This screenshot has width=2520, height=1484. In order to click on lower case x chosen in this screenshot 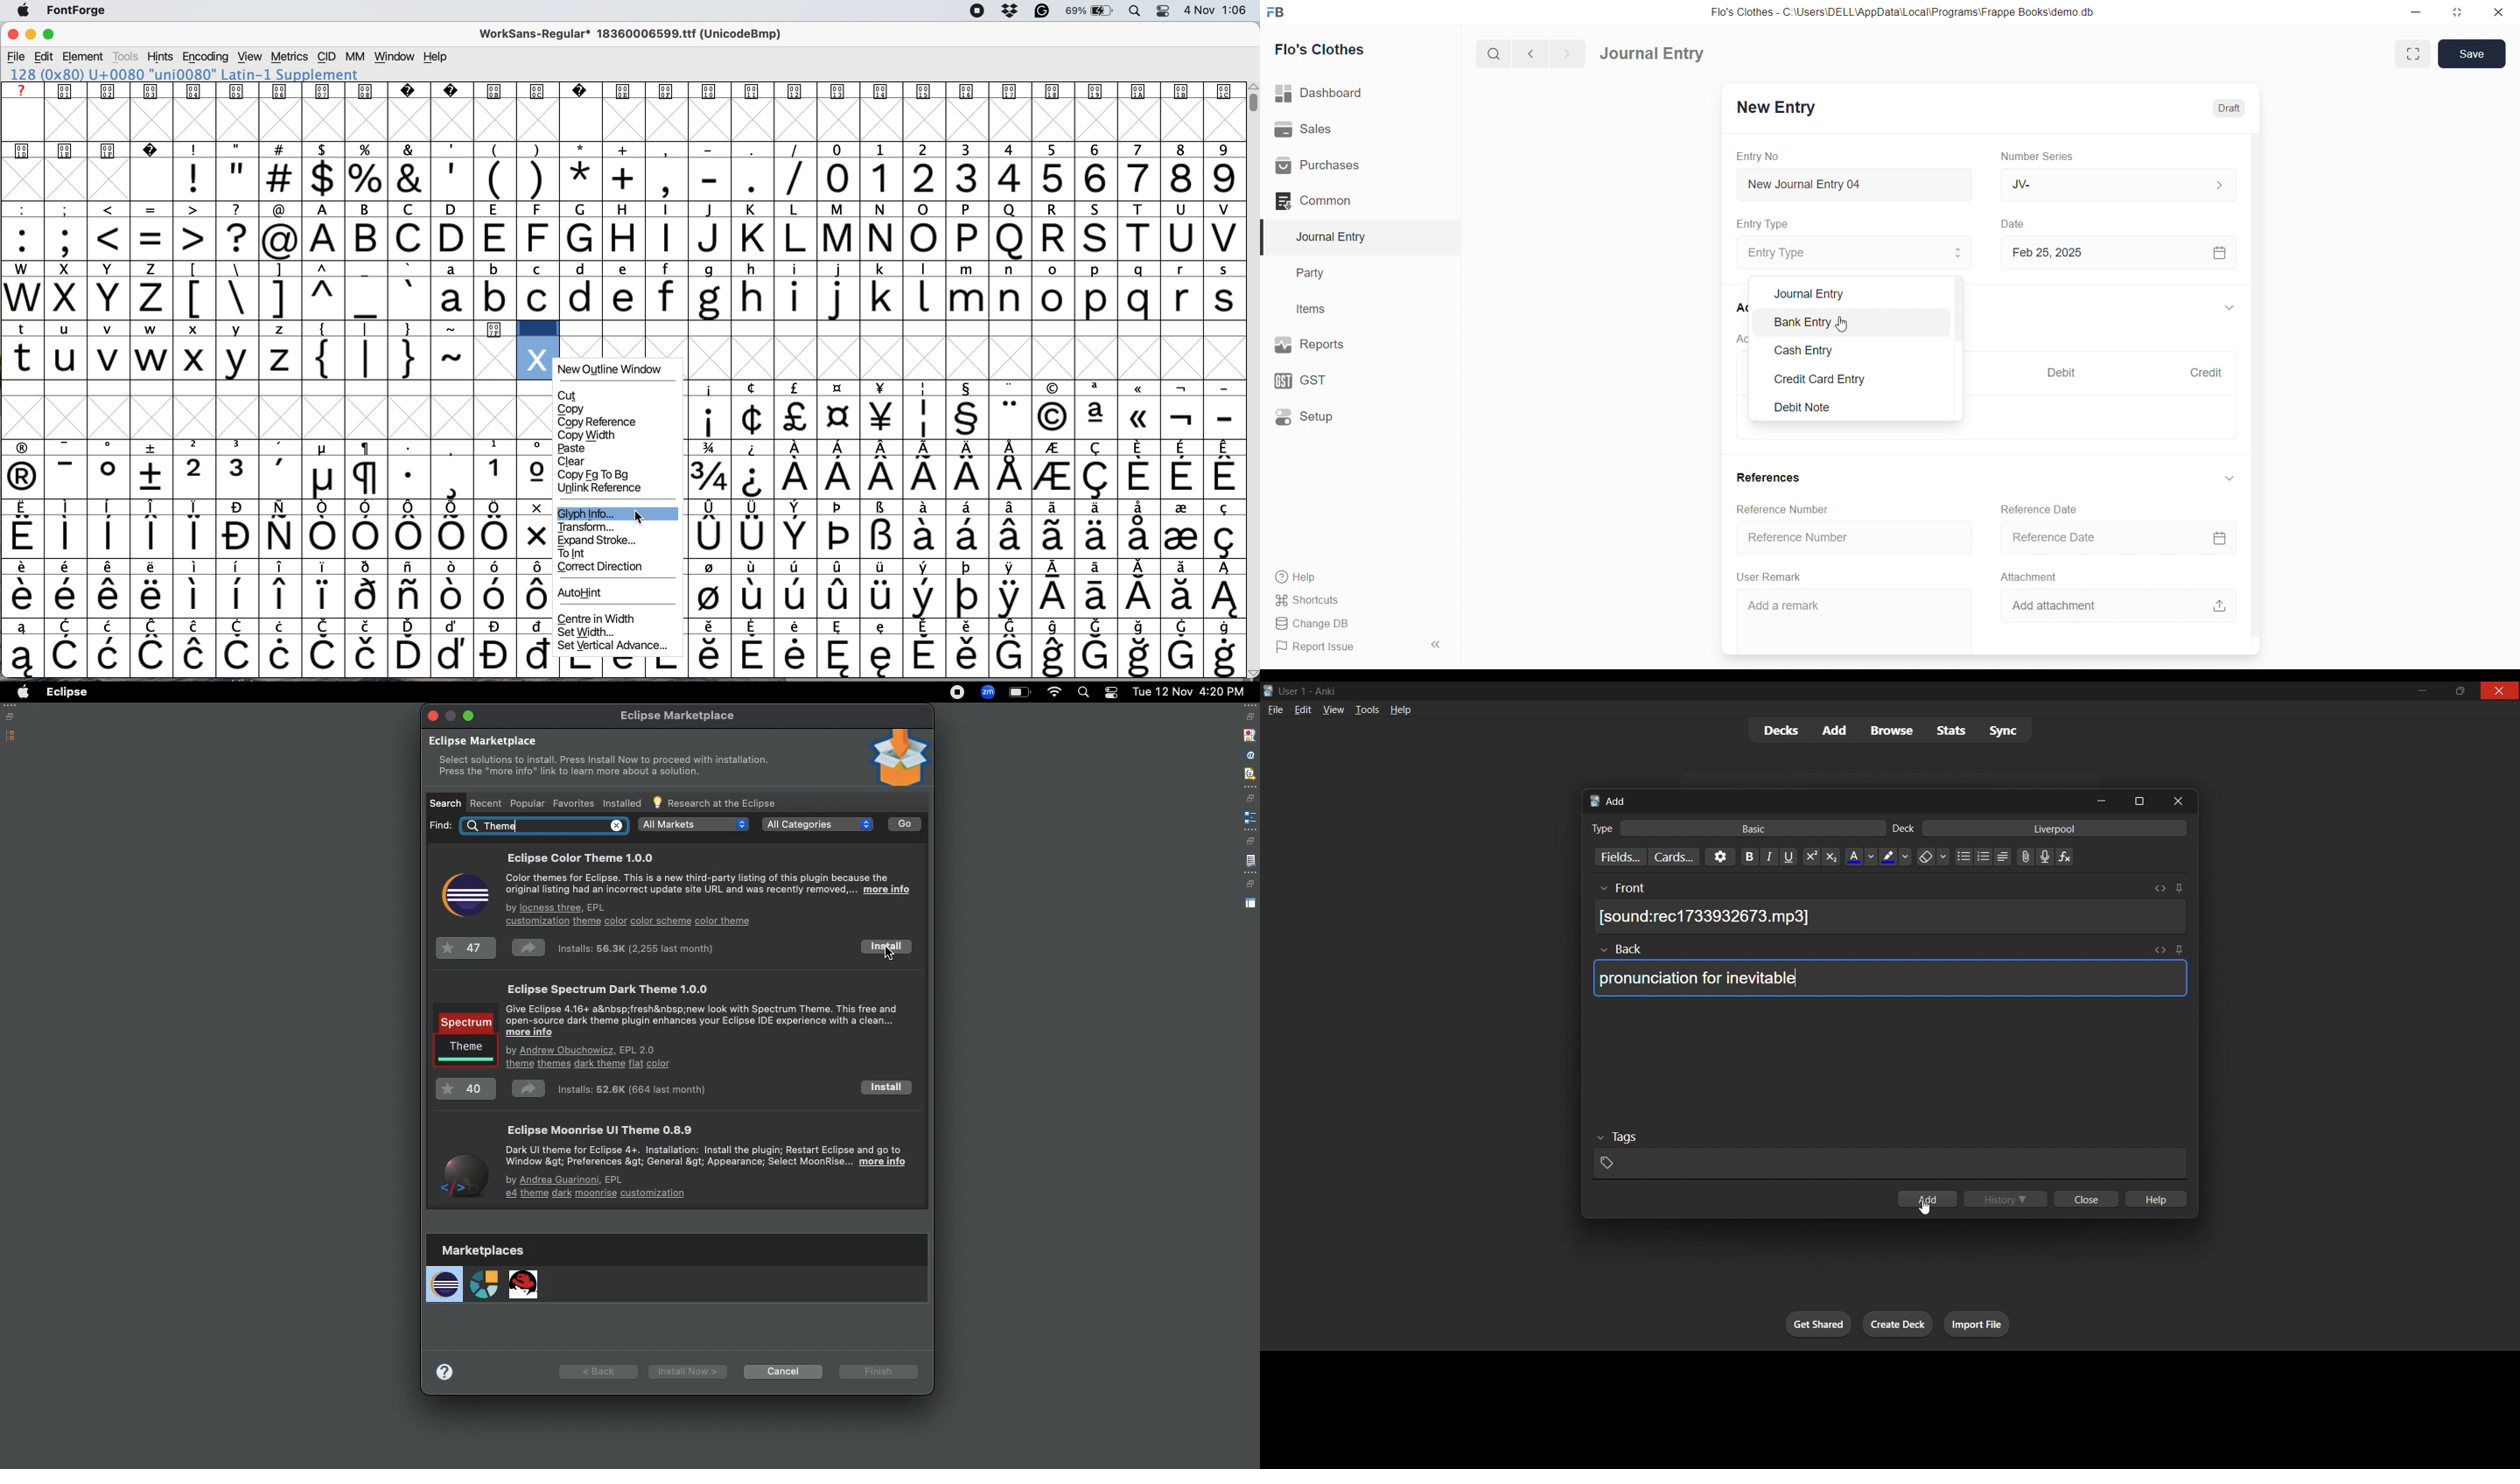, I will do `click(194, 357)`.